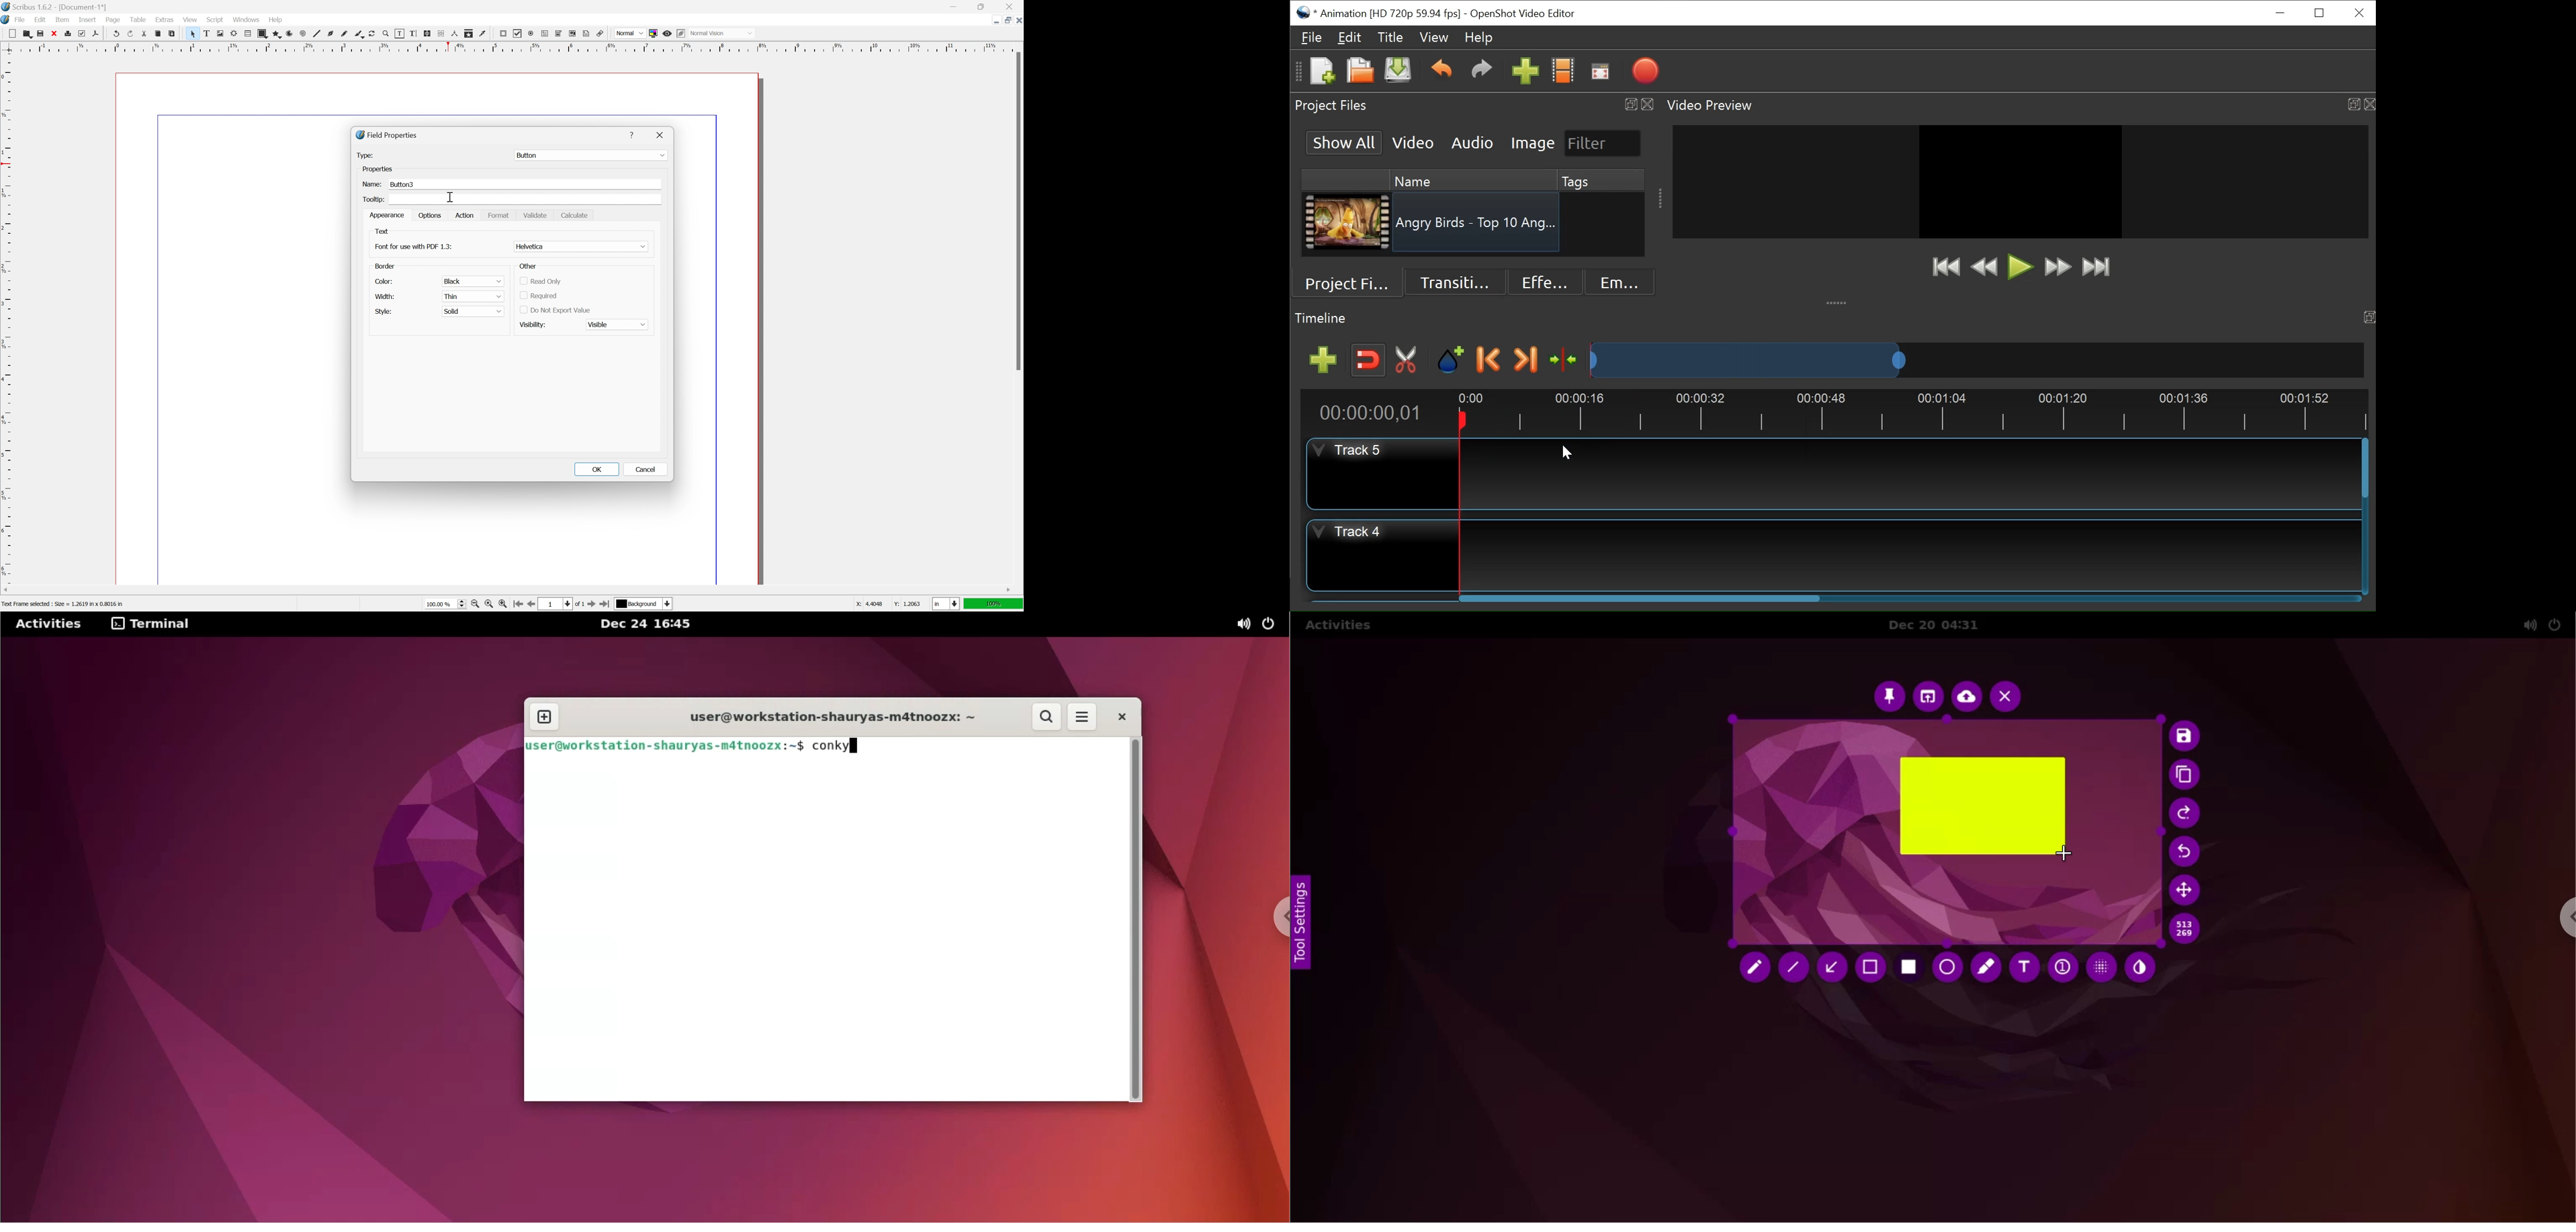 This screenshot has height=1232, width=2576. Describe the element at coordinates (601, 34) in the screenshot. I see `link annotation` at that location.